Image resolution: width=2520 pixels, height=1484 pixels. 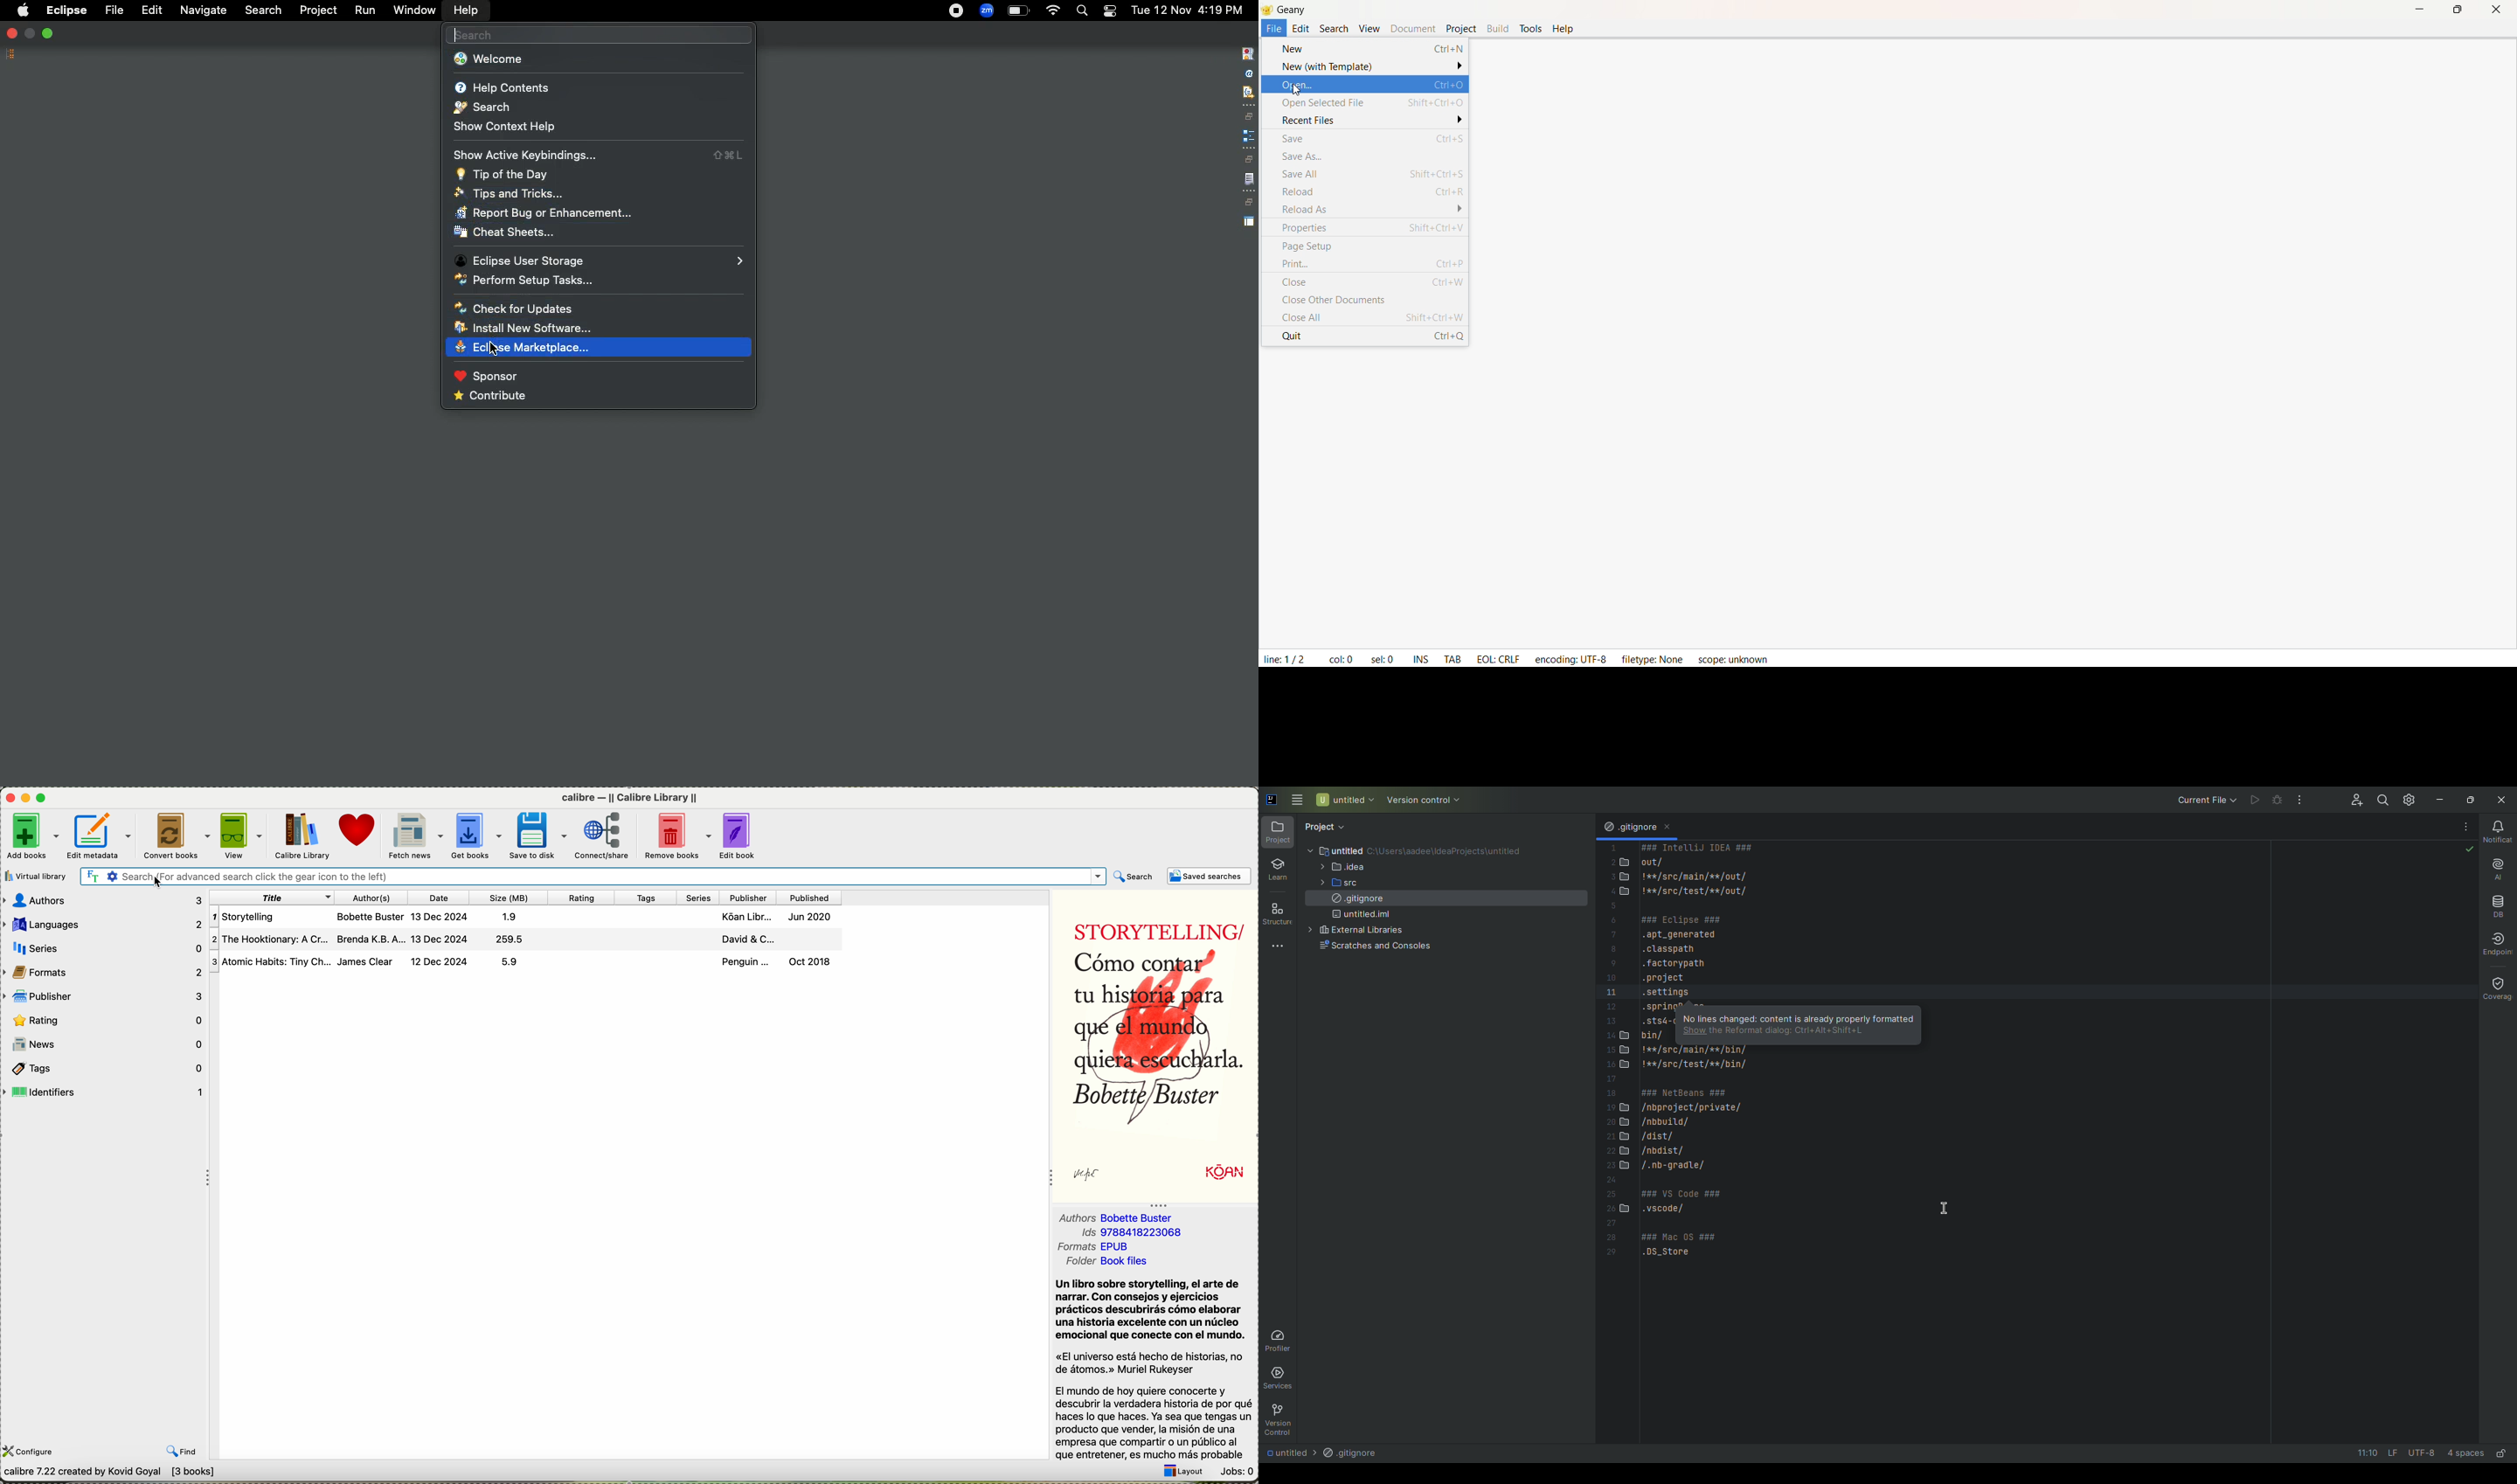 I want to click on 9788418223068, so click(x=1146, y=1235).